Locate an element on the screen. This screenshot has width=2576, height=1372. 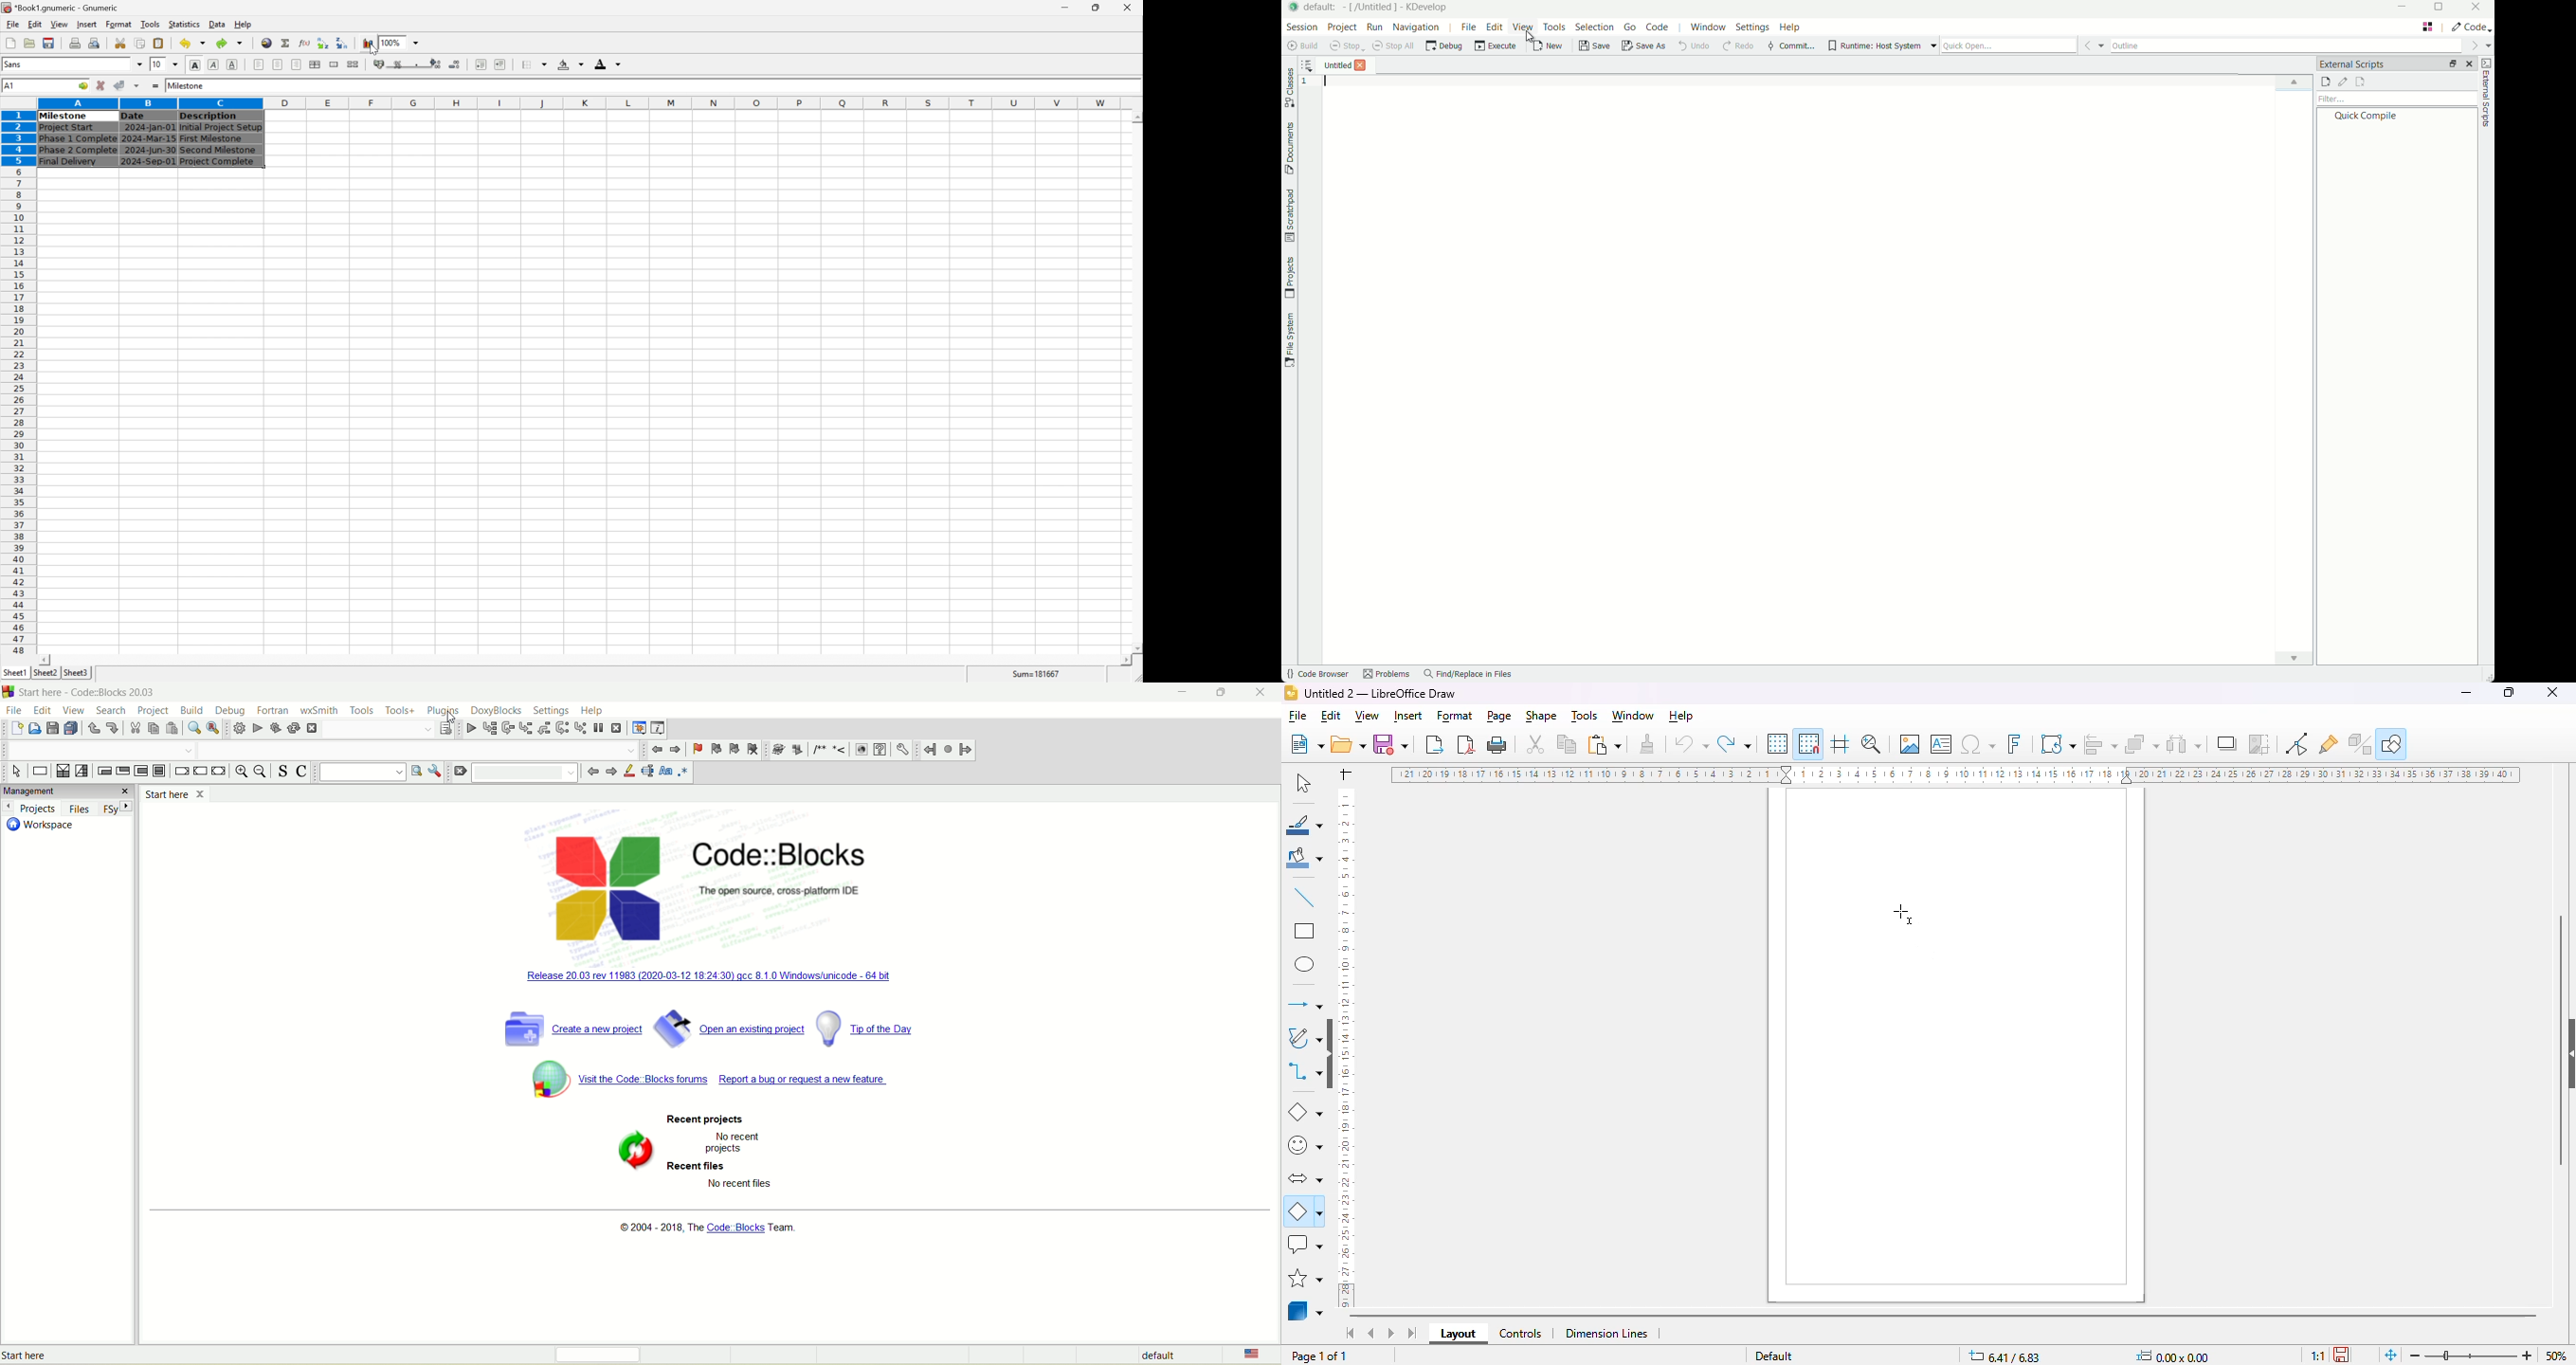
drop down is located at coordinates (176, 63).